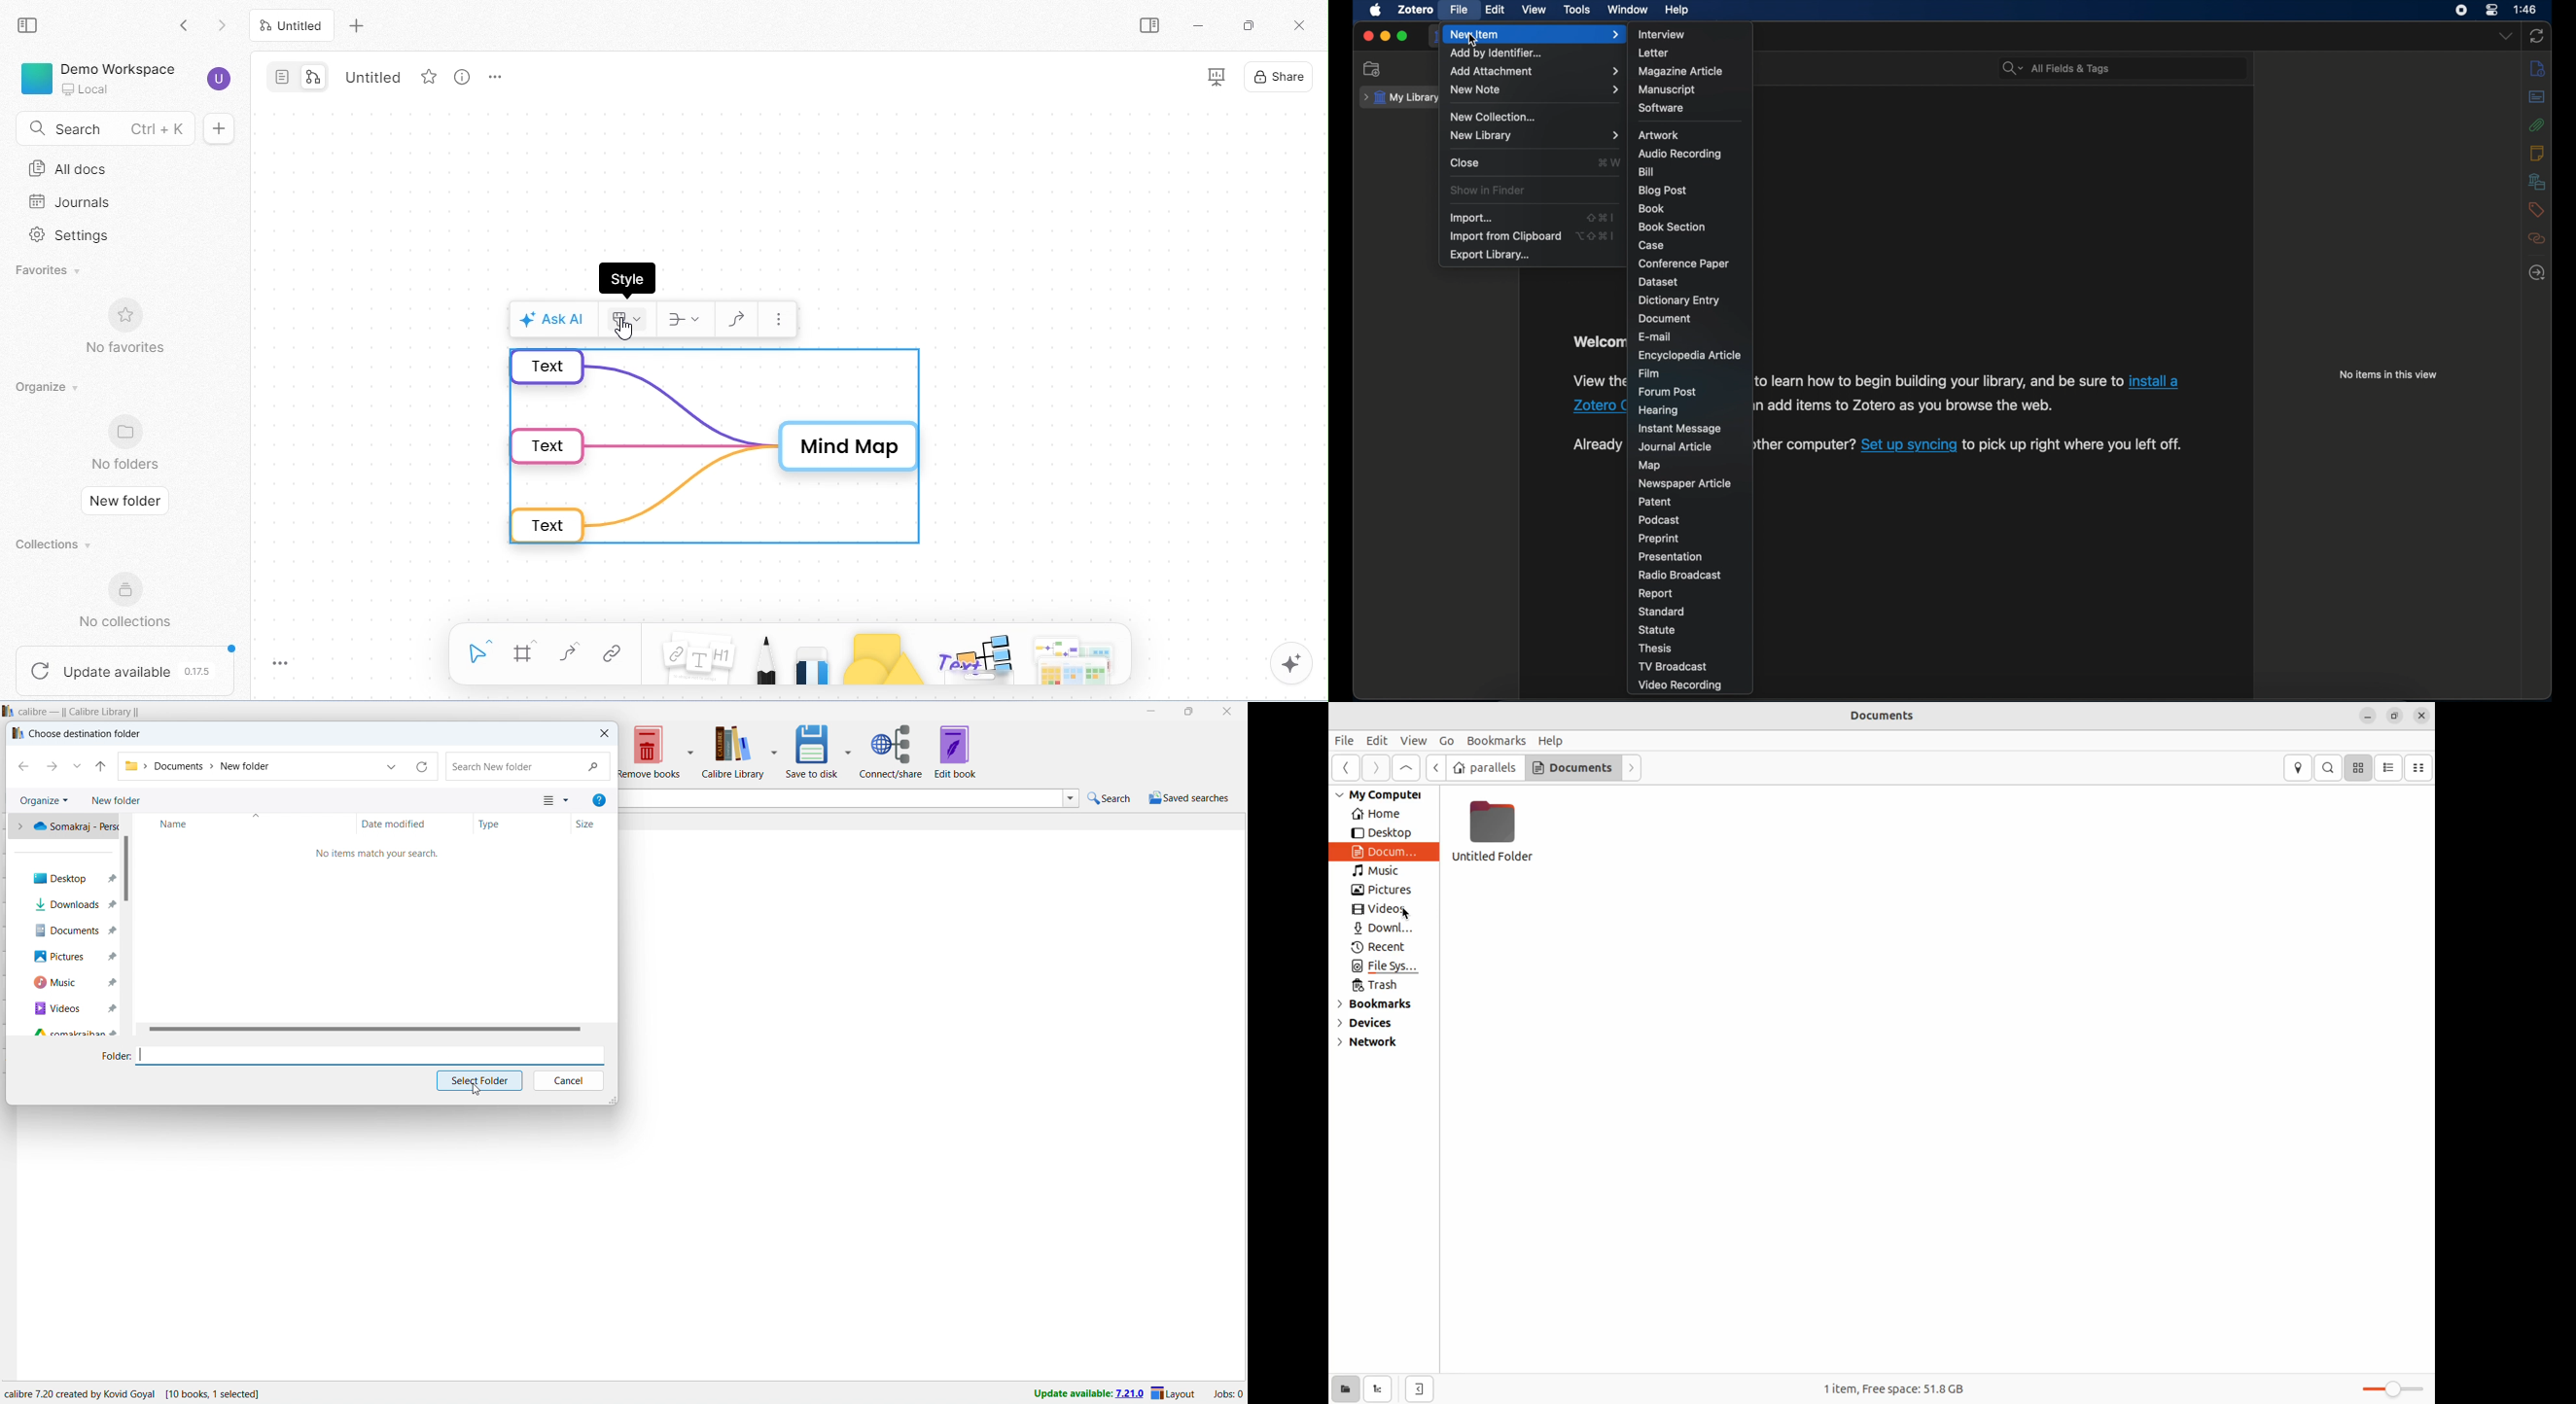 The width and height of the screenshot is (2576, 1428). What do you see at coordinates (893, 751) in the screenshot?
I see `connect/share` at bounding box center [893, 751].